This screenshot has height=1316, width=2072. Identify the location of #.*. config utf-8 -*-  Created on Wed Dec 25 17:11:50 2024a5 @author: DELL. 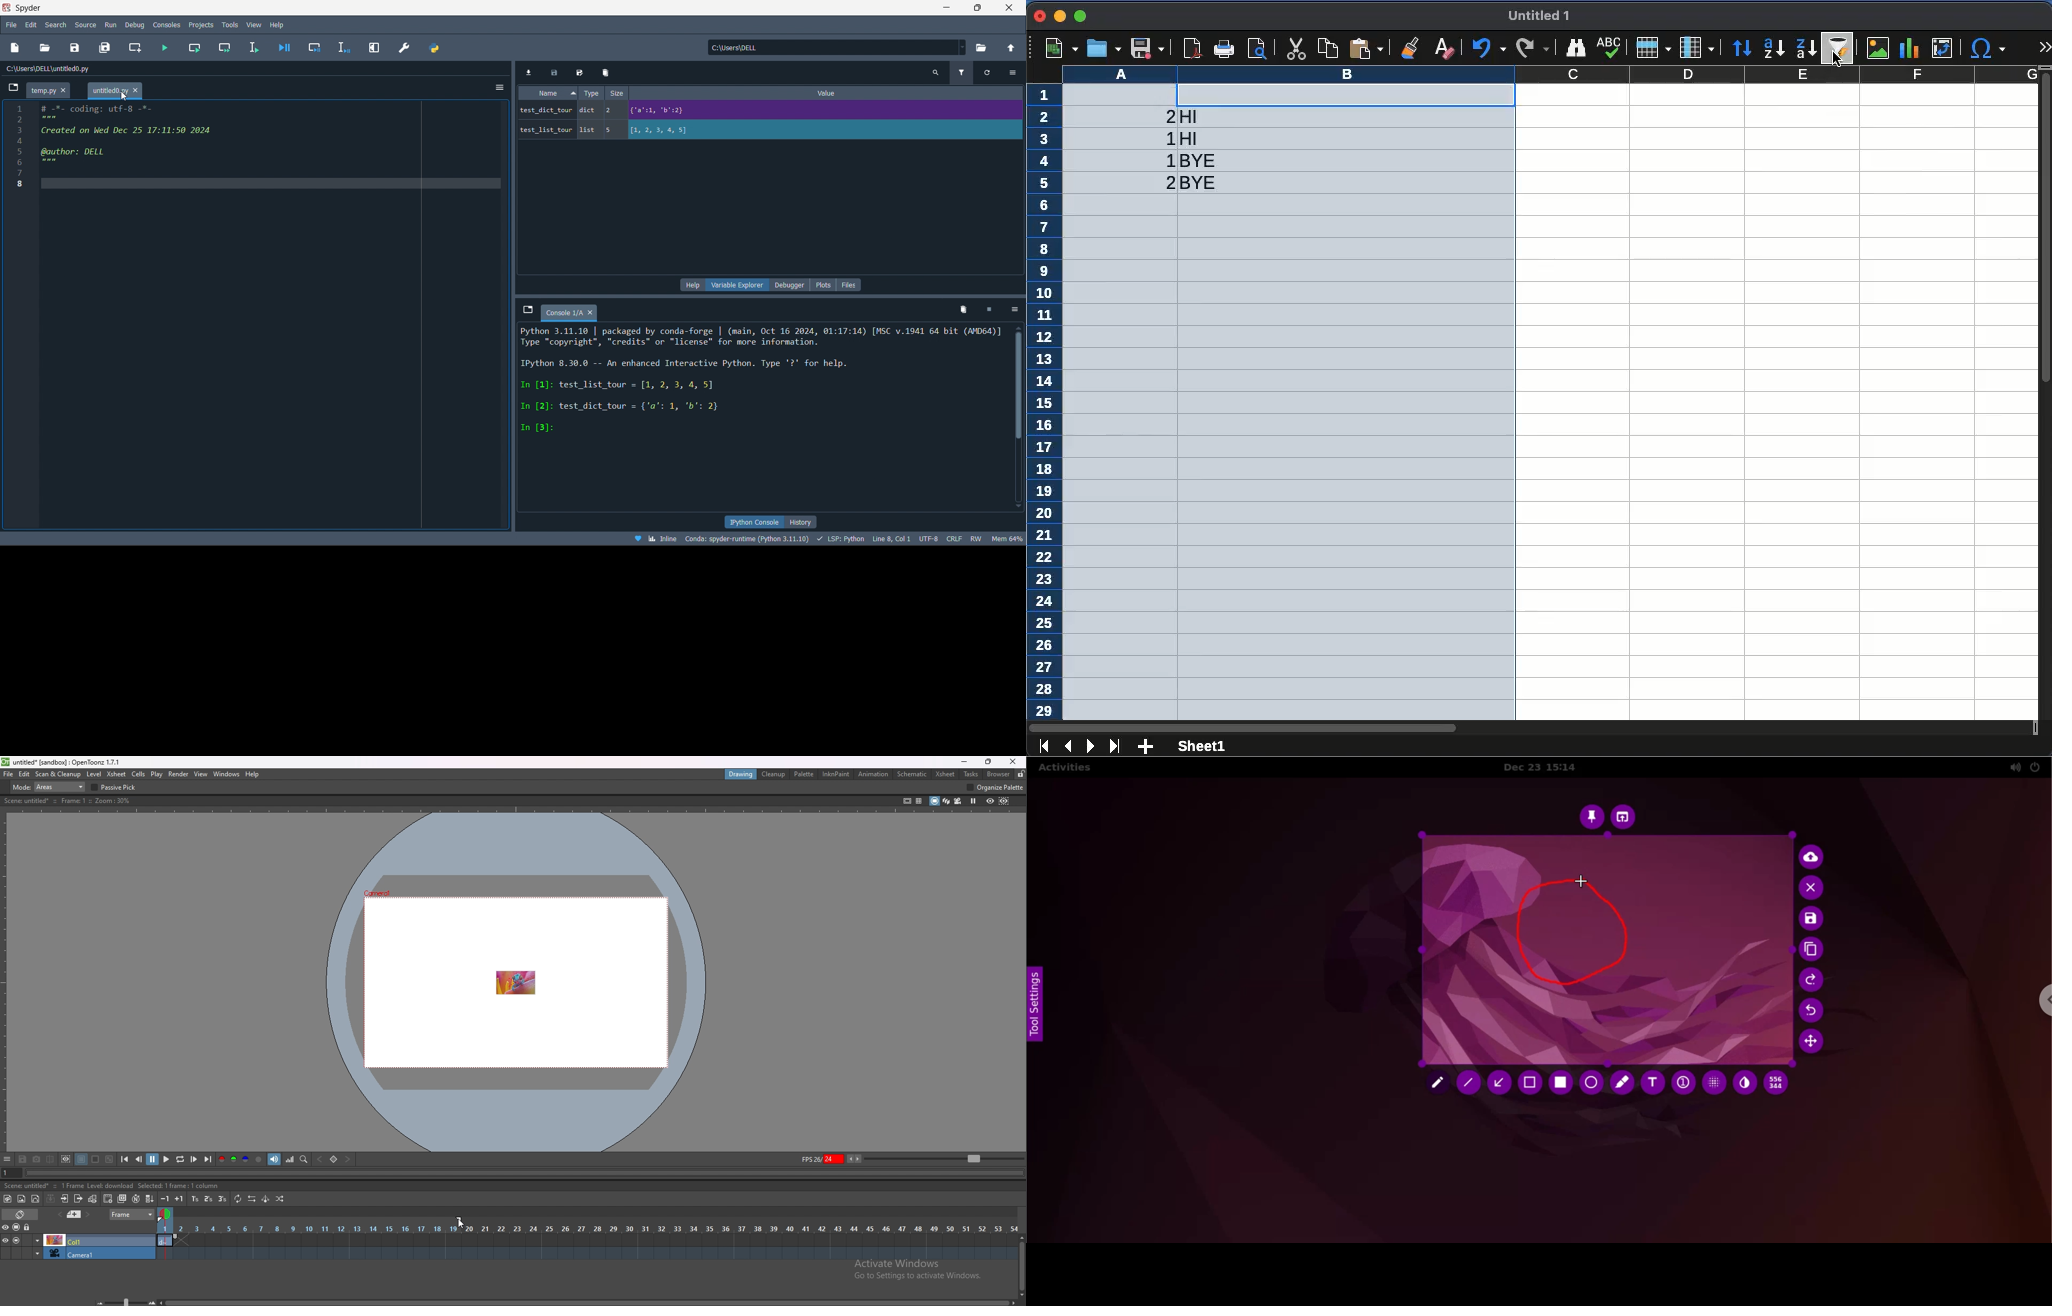
(165, 134).